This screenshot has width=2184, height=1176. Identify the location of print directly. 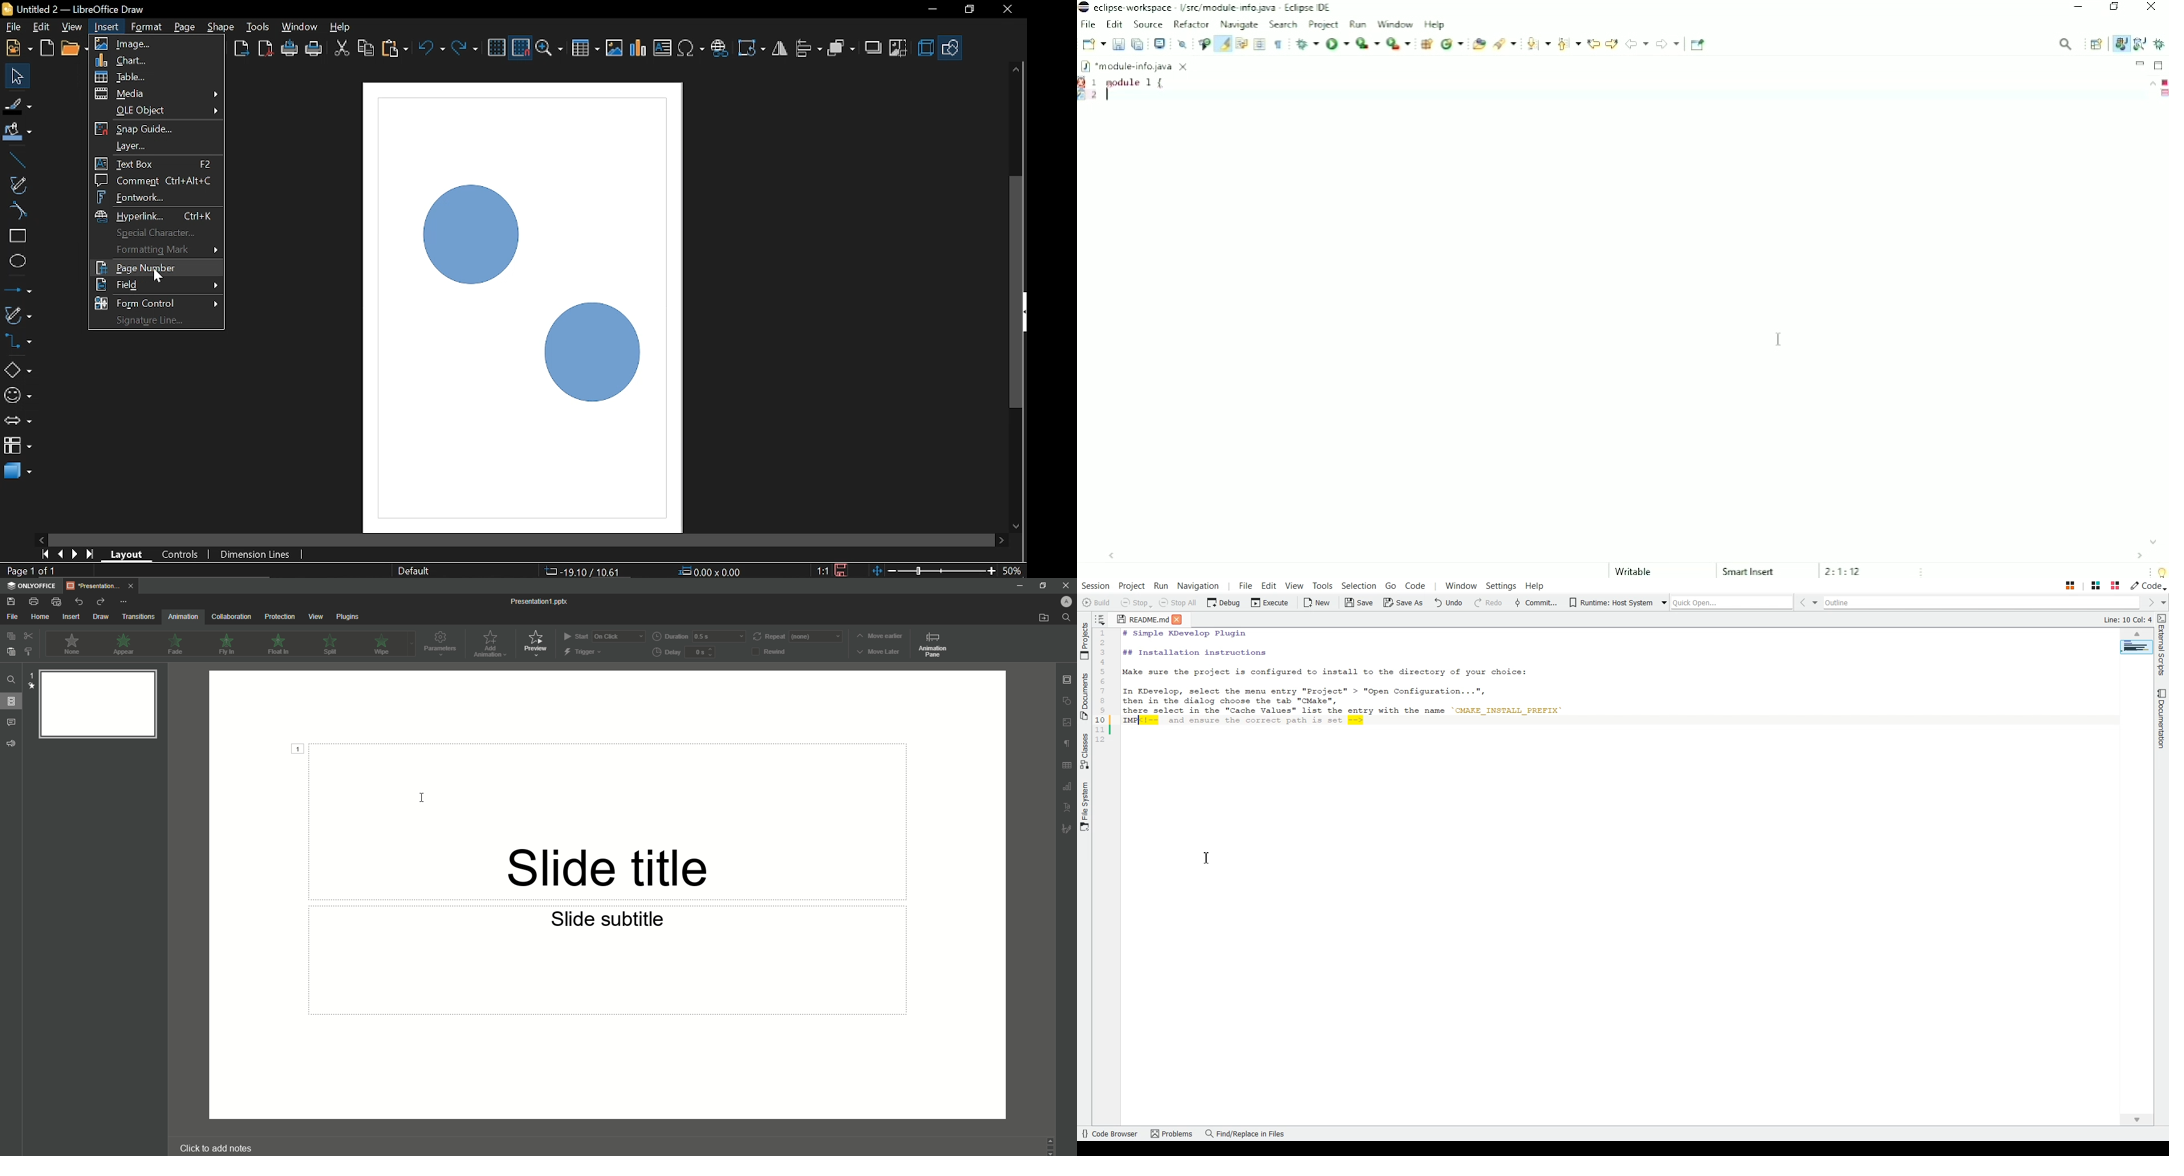
(315, 48).